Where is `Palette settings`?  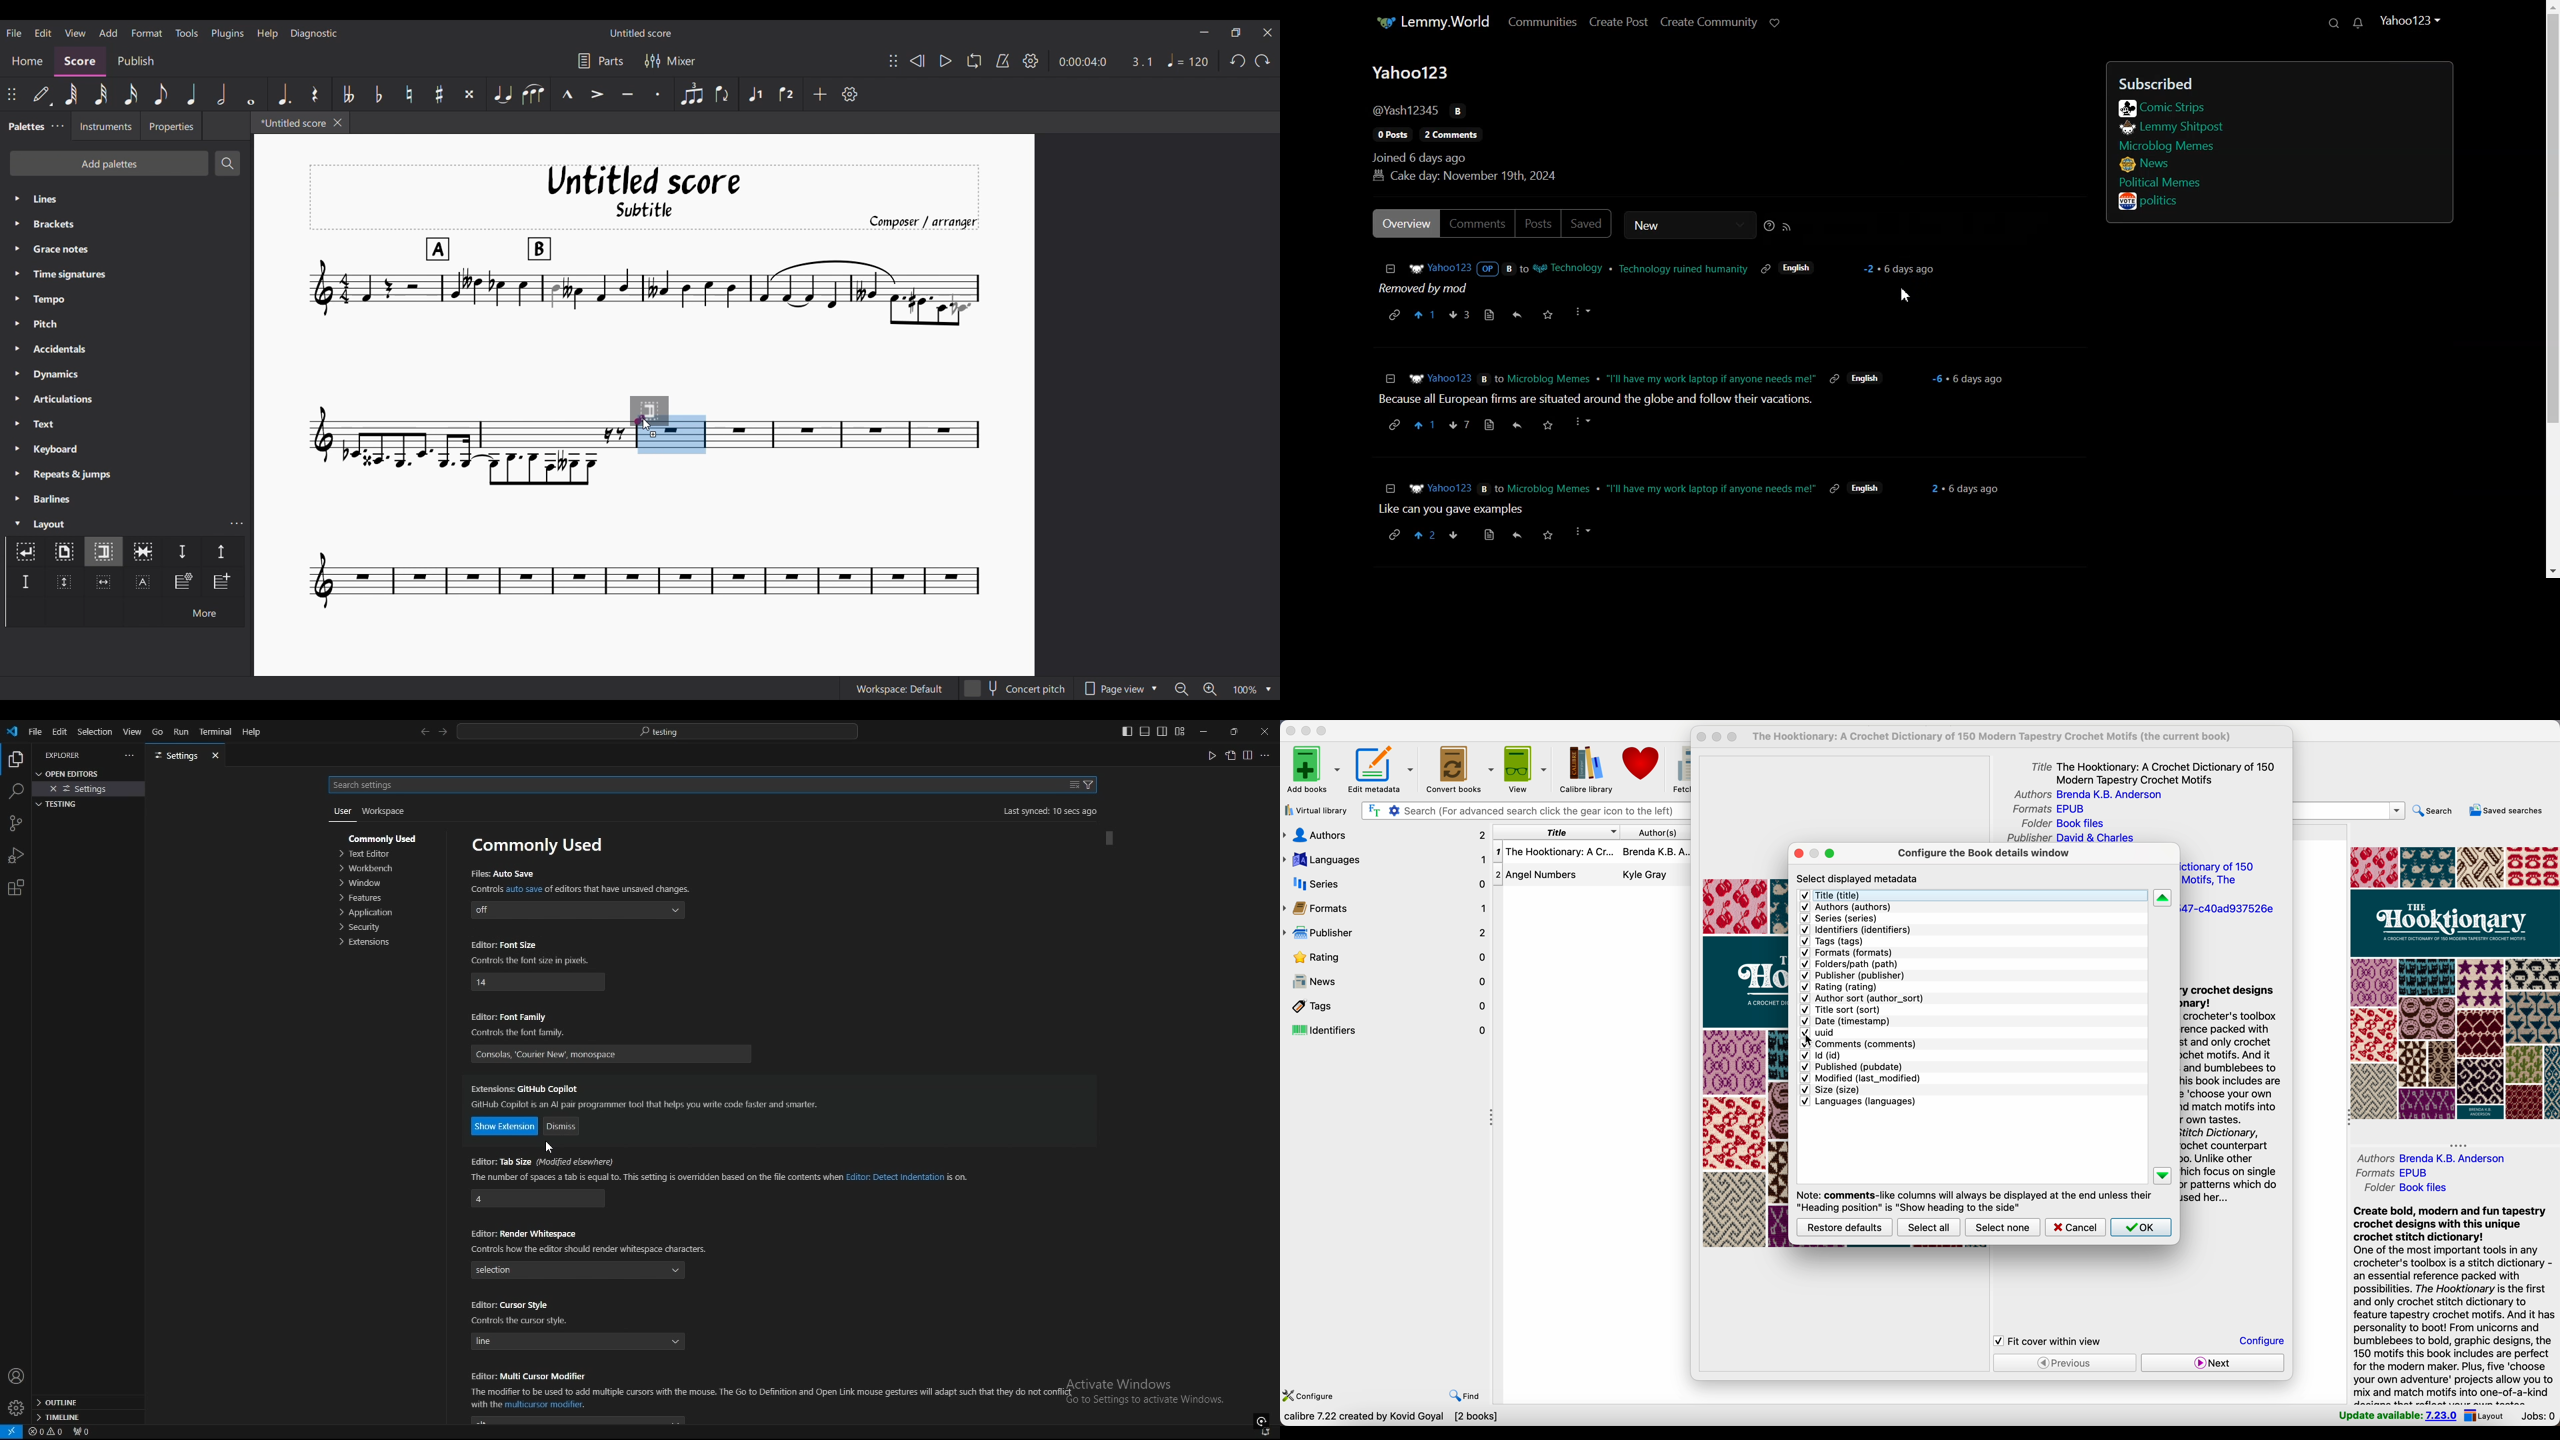
Palette settings is located at coordinates (58, 125).